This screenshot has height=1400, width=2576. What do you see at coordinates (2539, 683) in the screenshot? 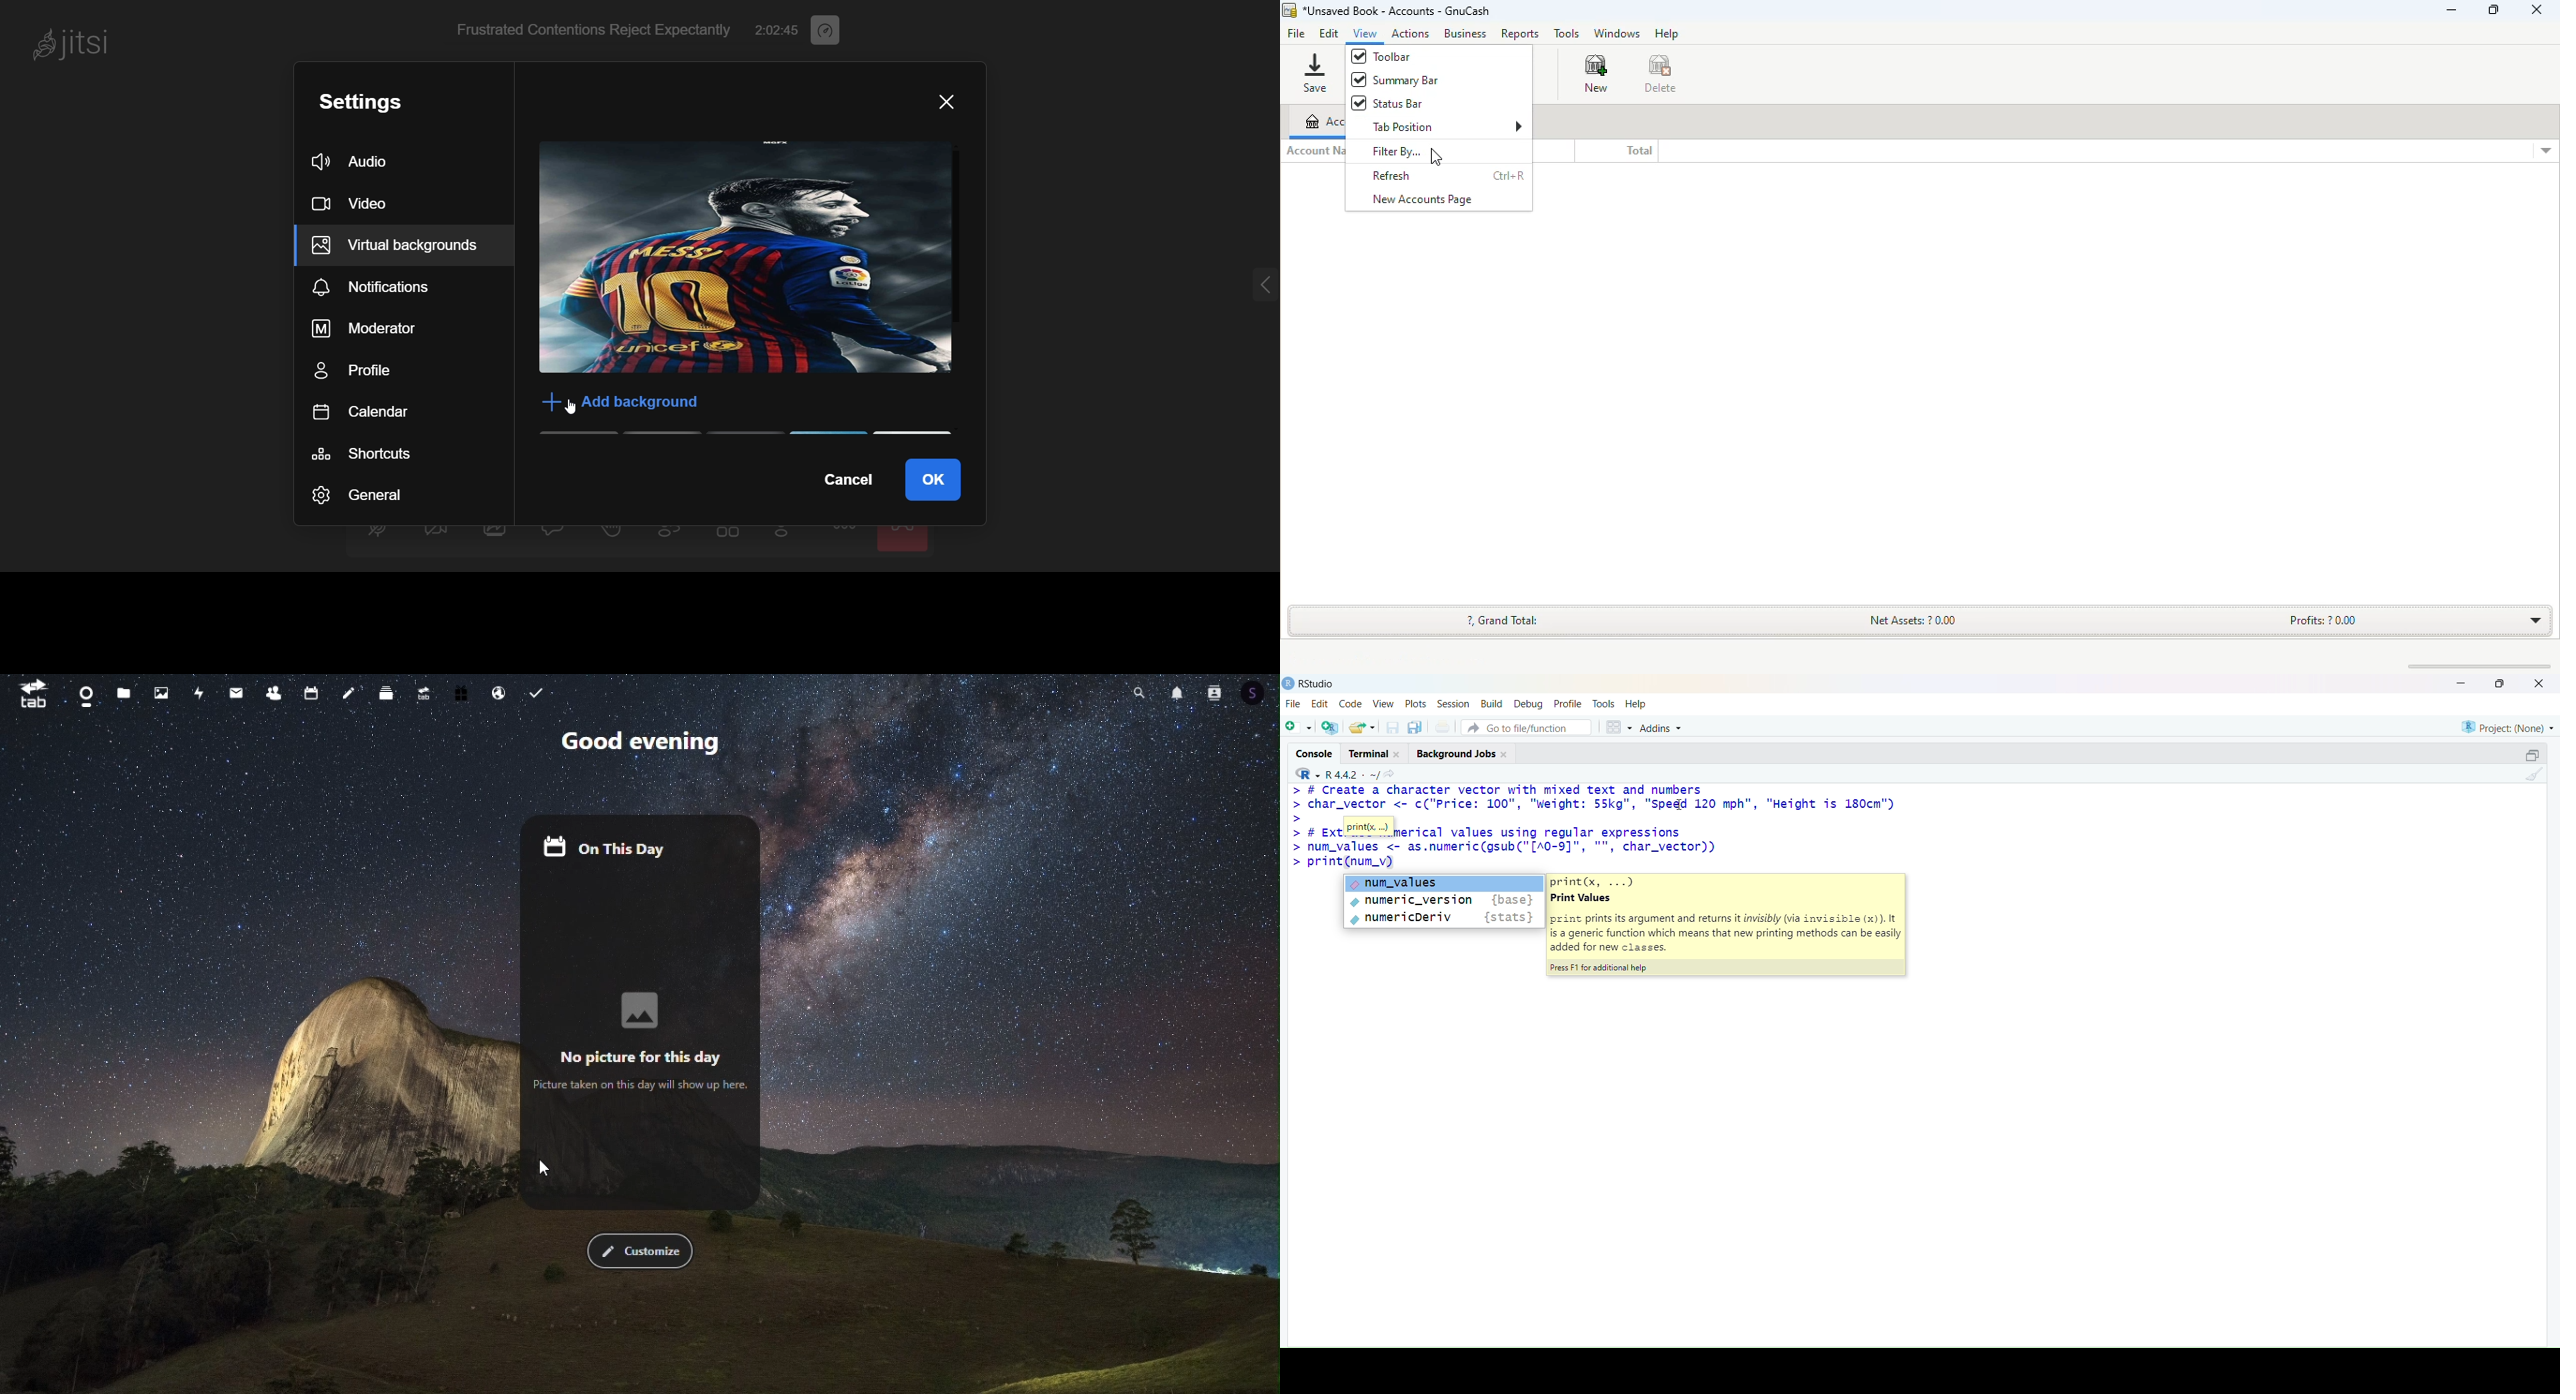
I see `close` at bounding box center [2539, 683].